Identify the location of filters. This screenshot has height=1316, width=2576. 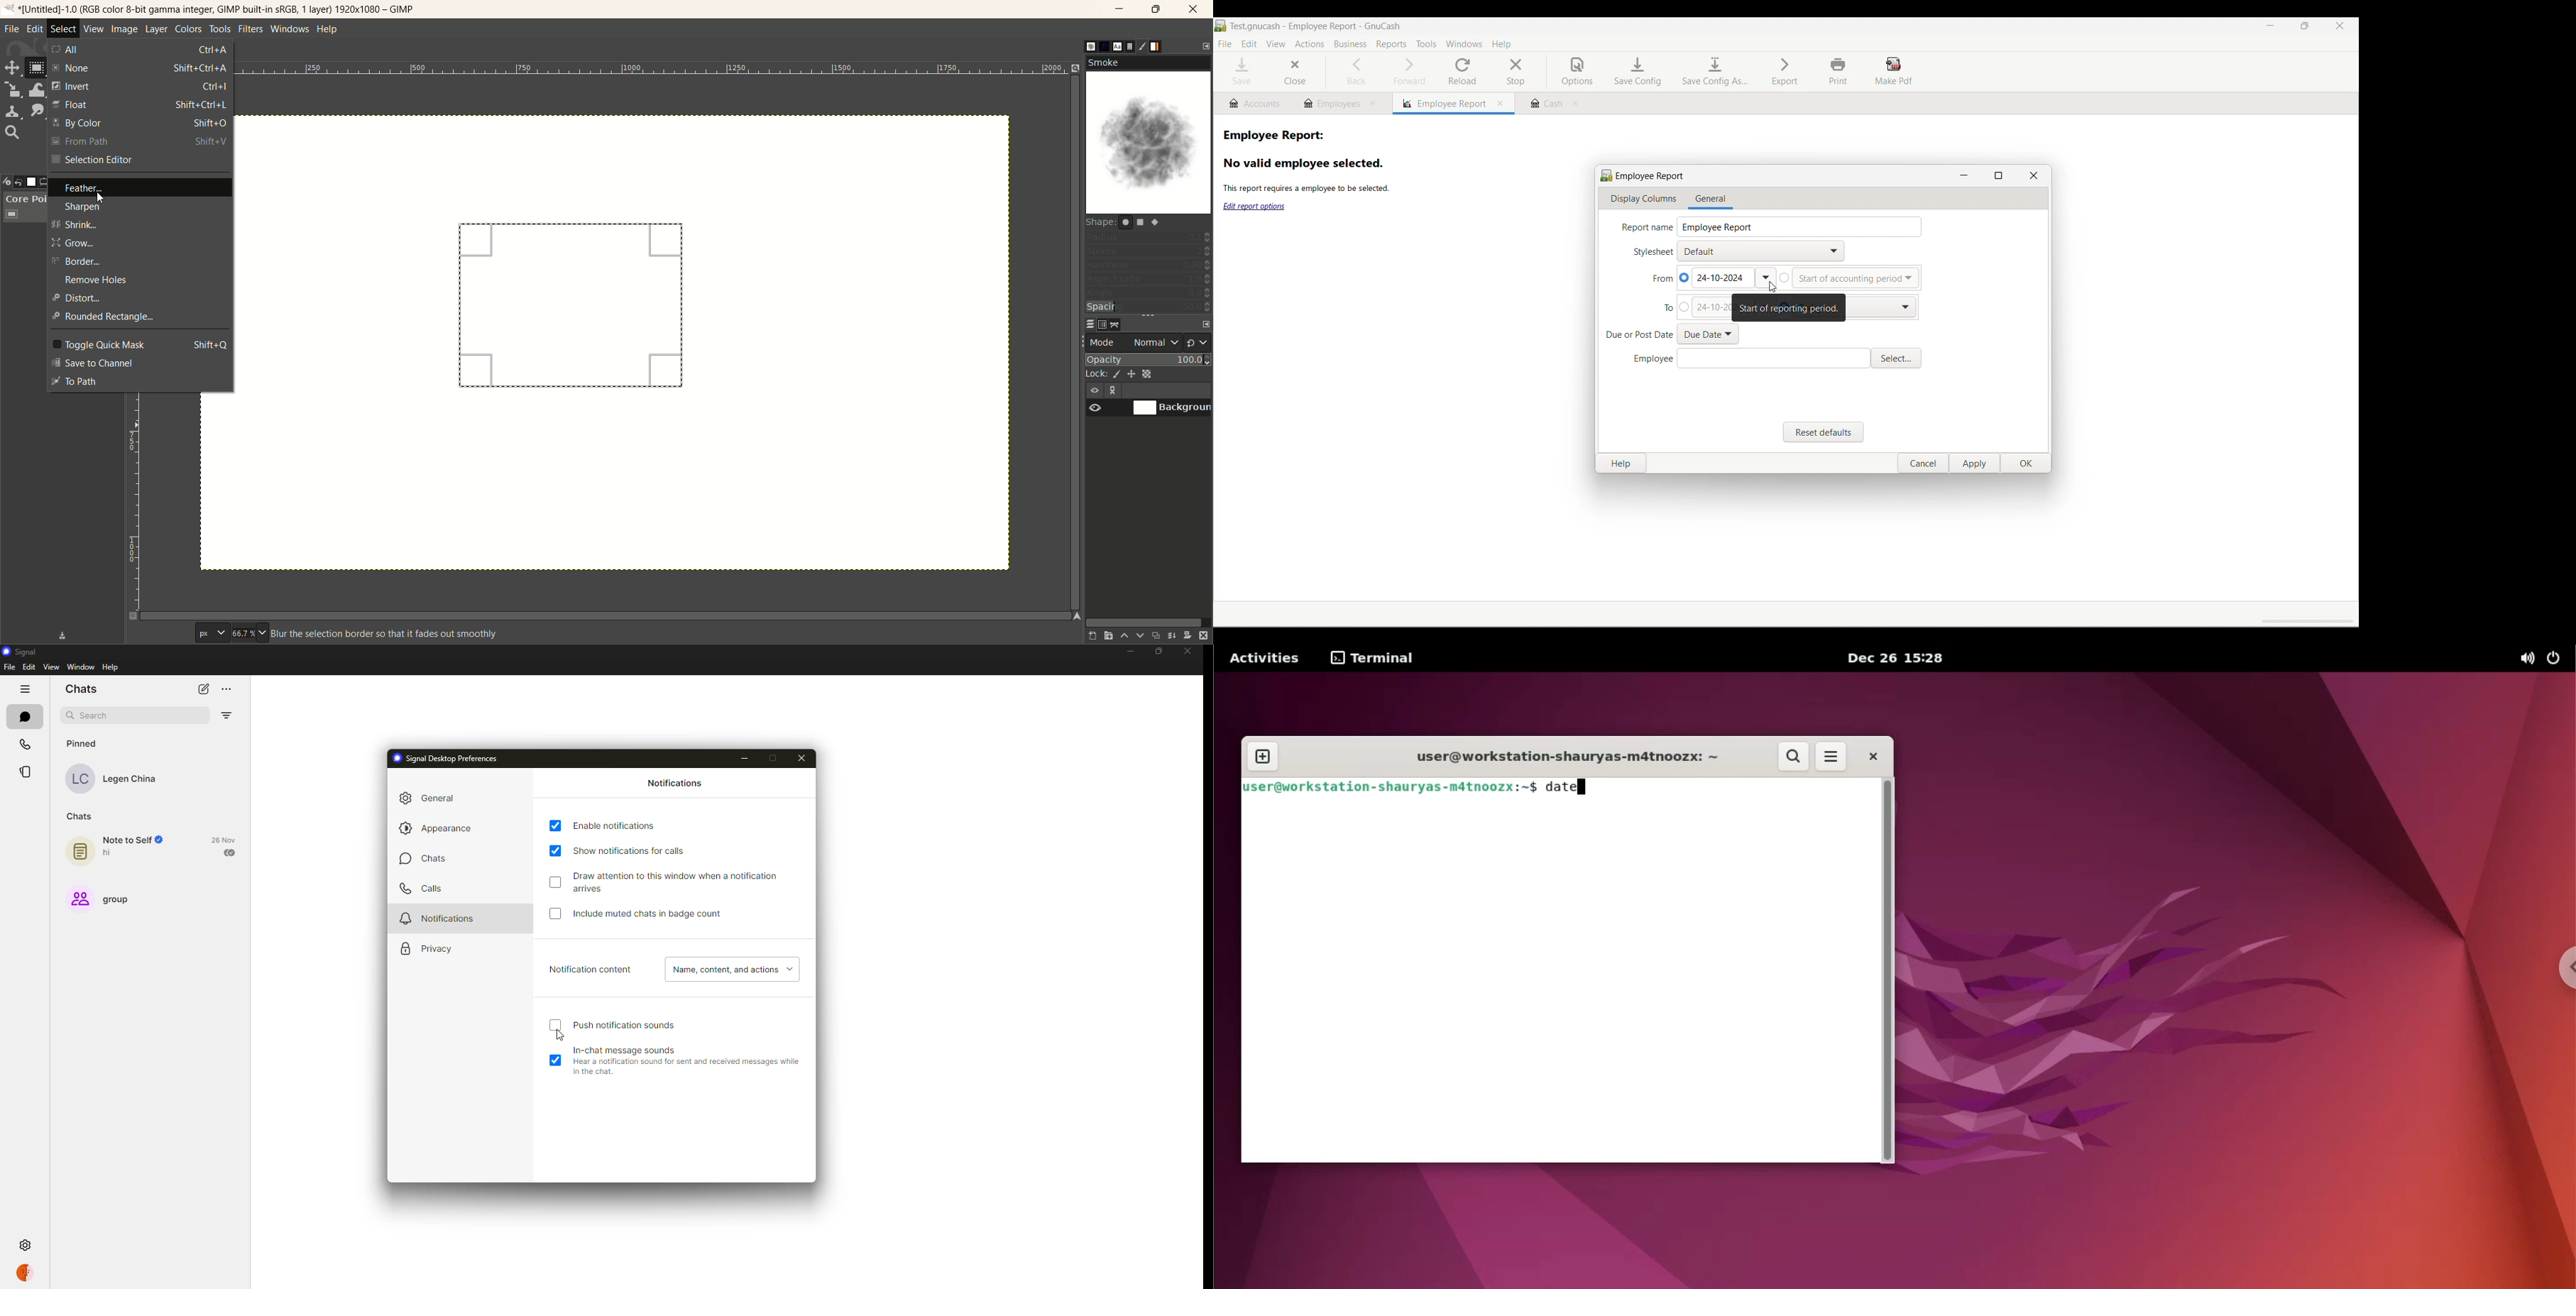
(250, 29).